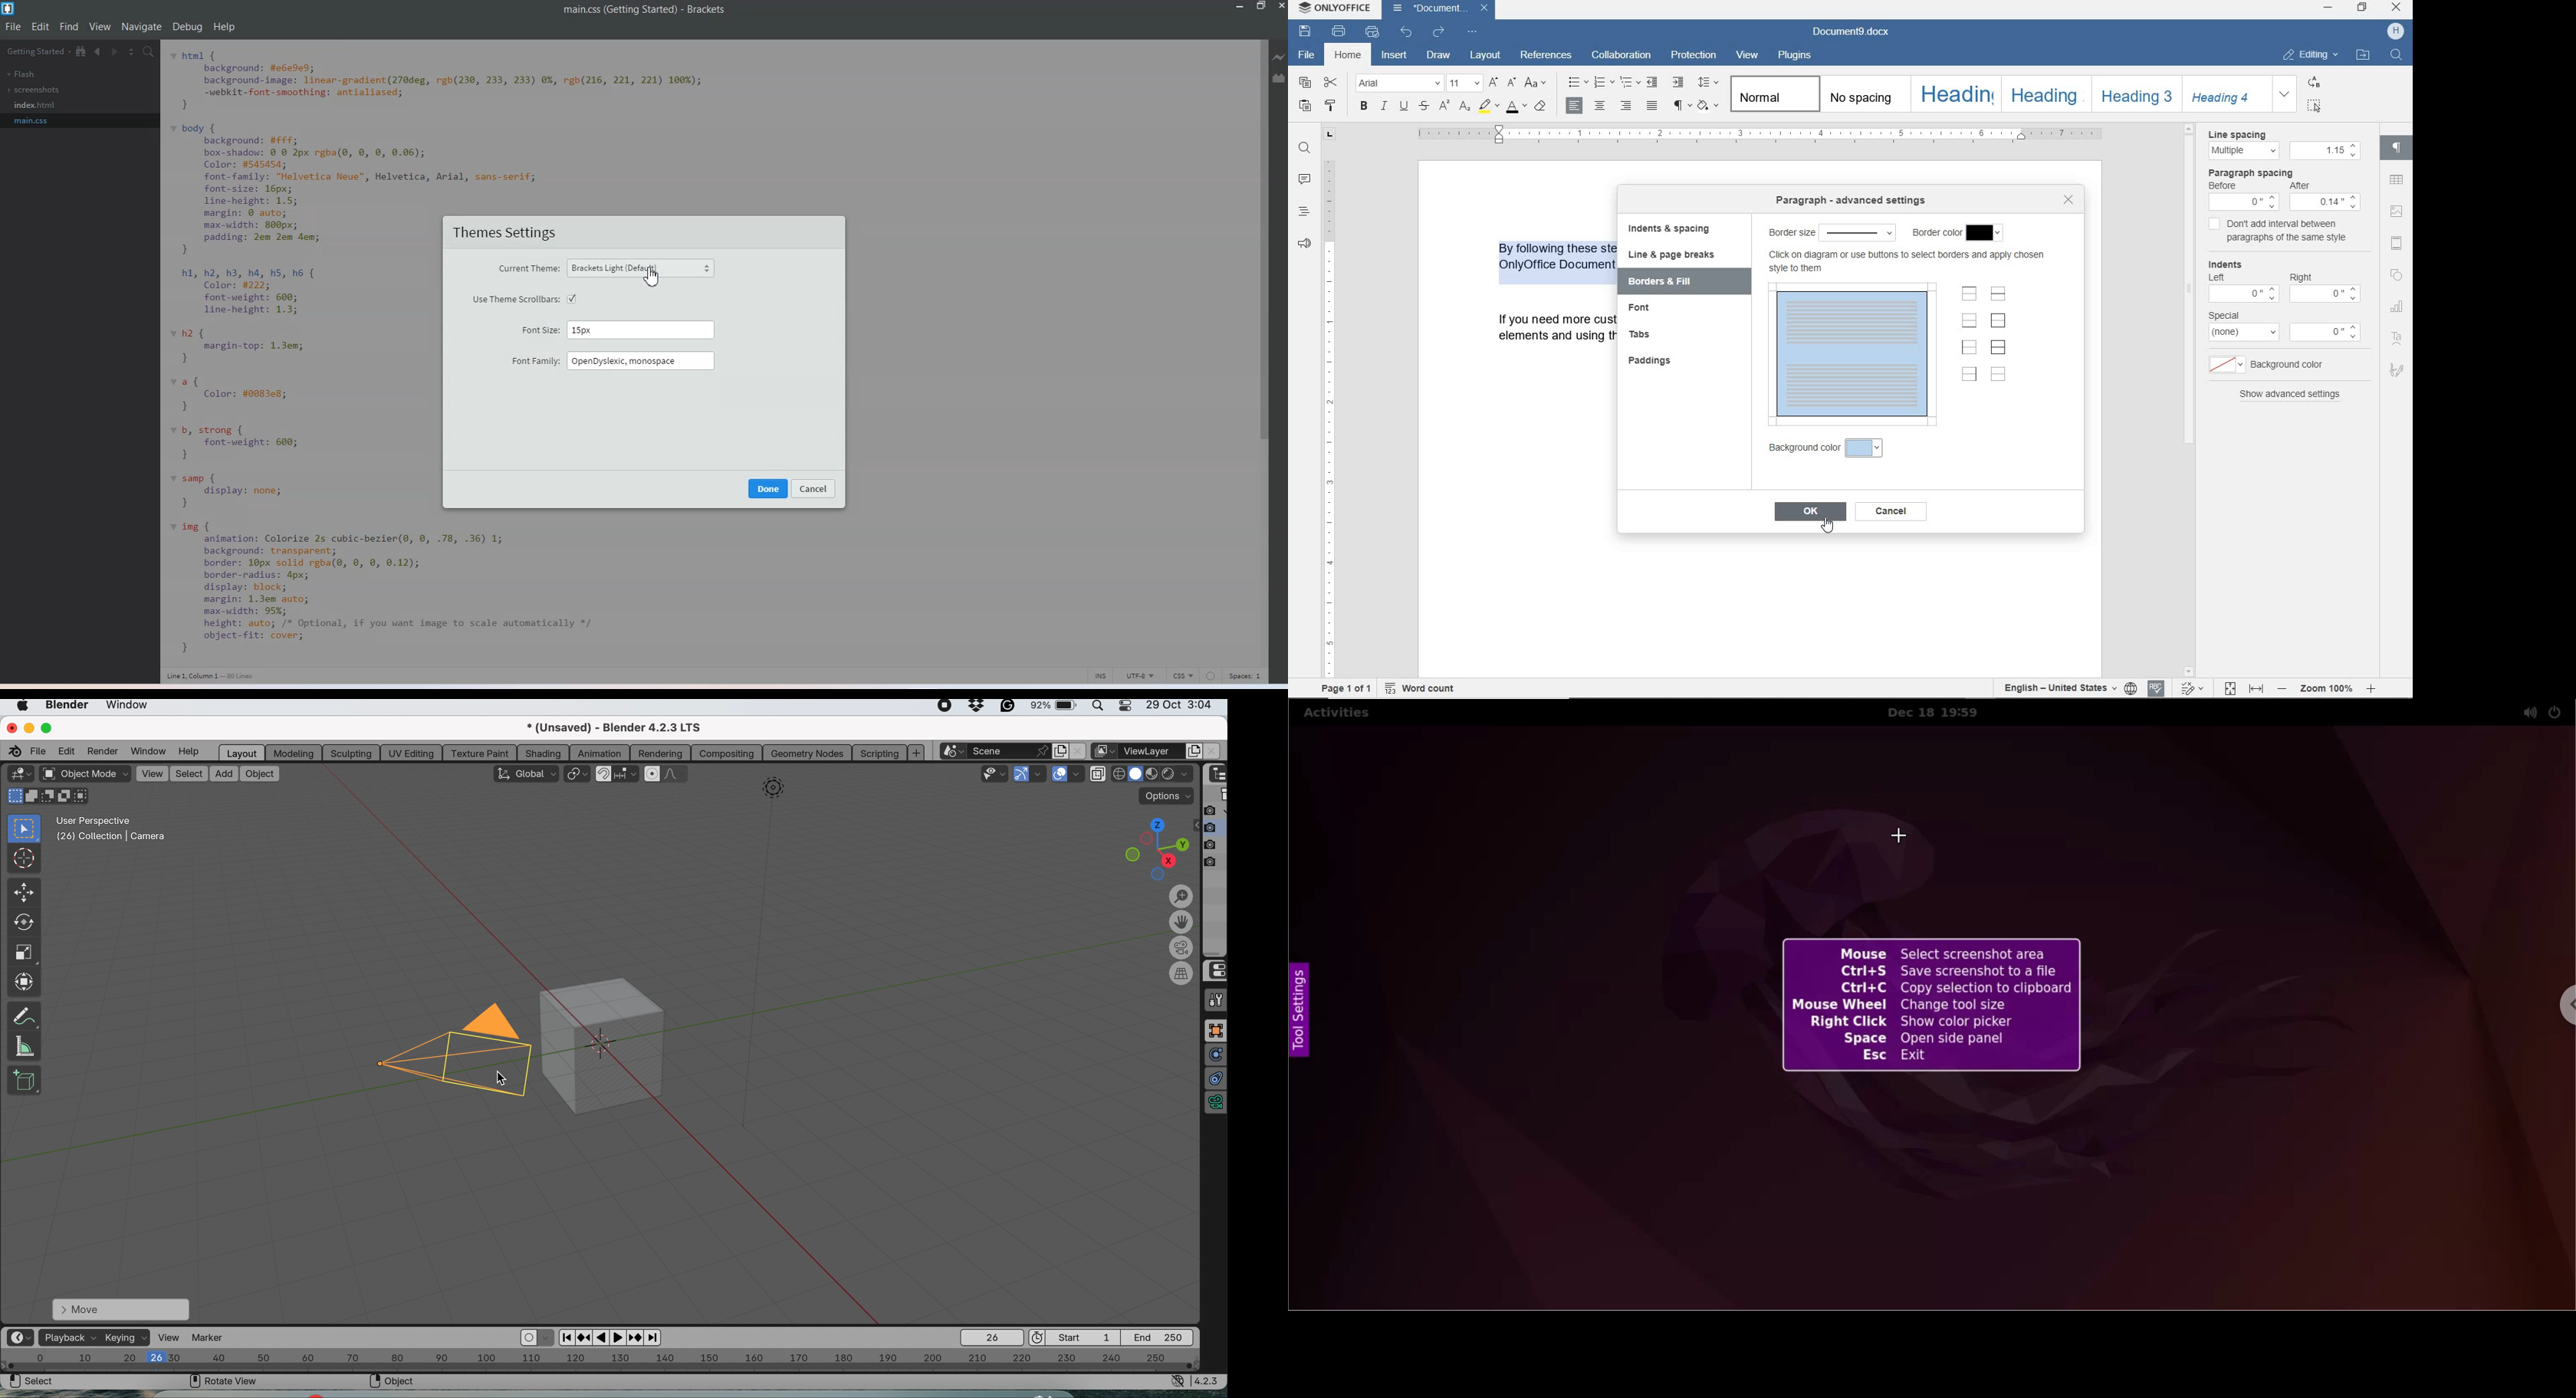  I want to click on geometry nodes, so click(807, 753).